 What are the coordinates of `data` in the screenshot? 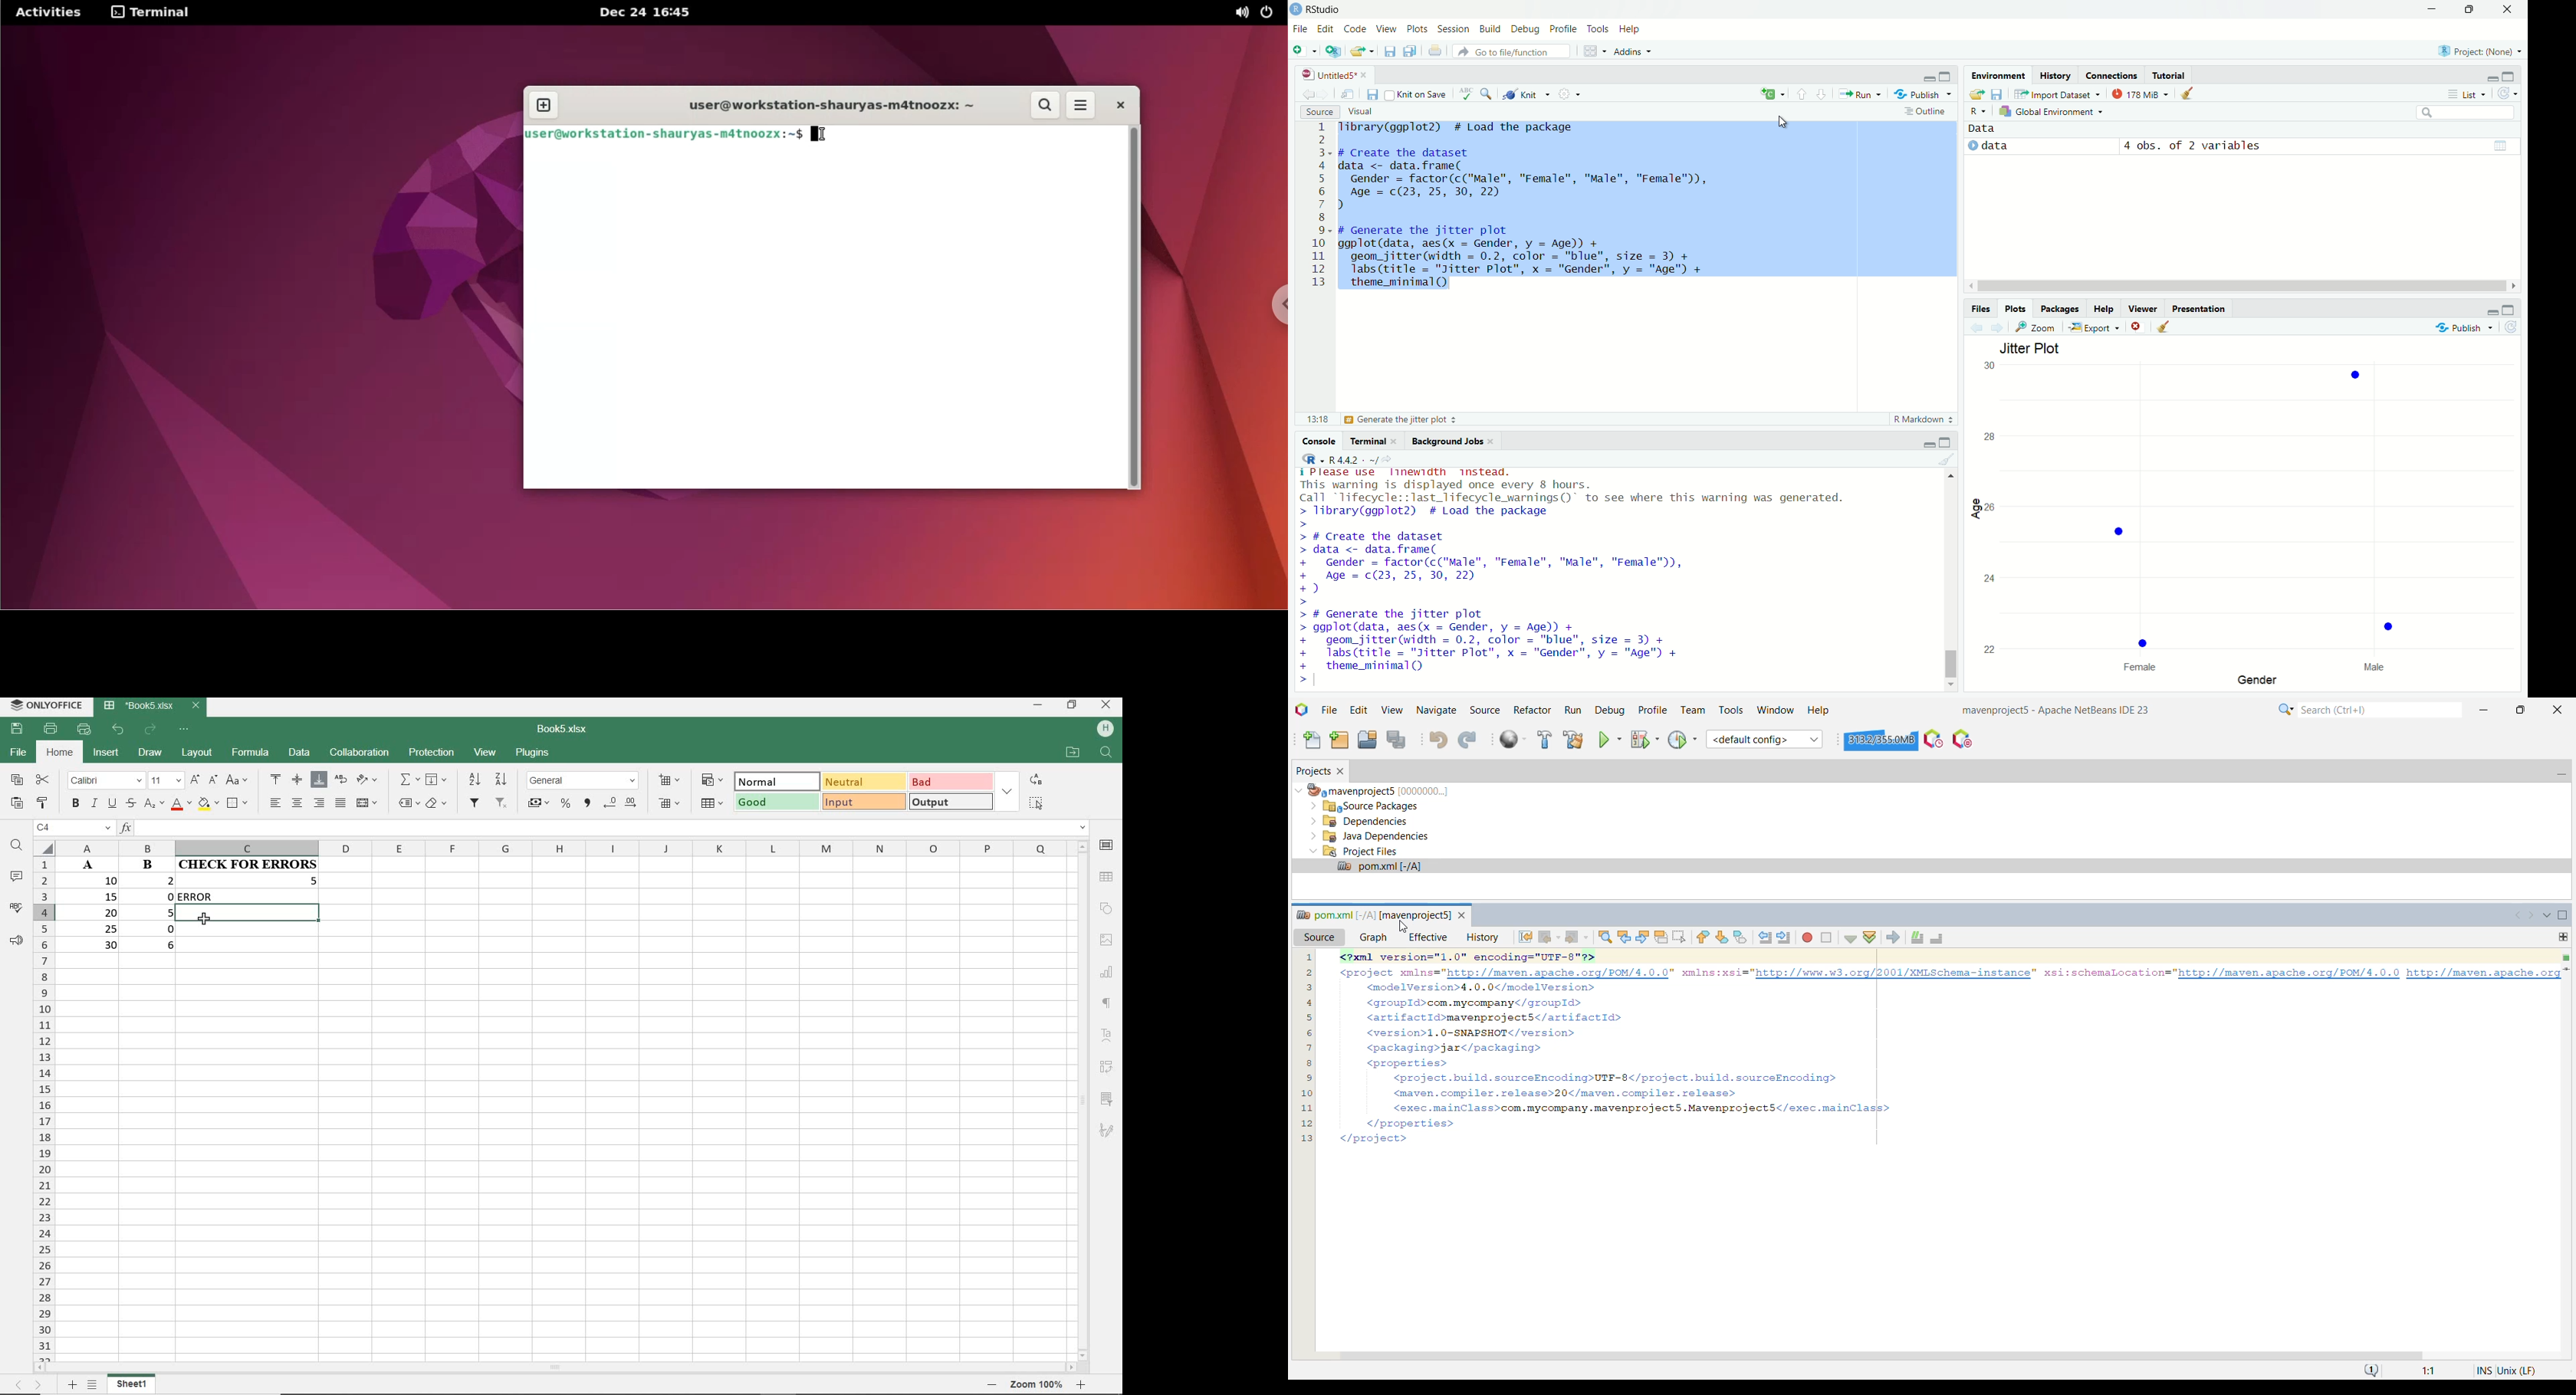 It's located at (1991, 127).